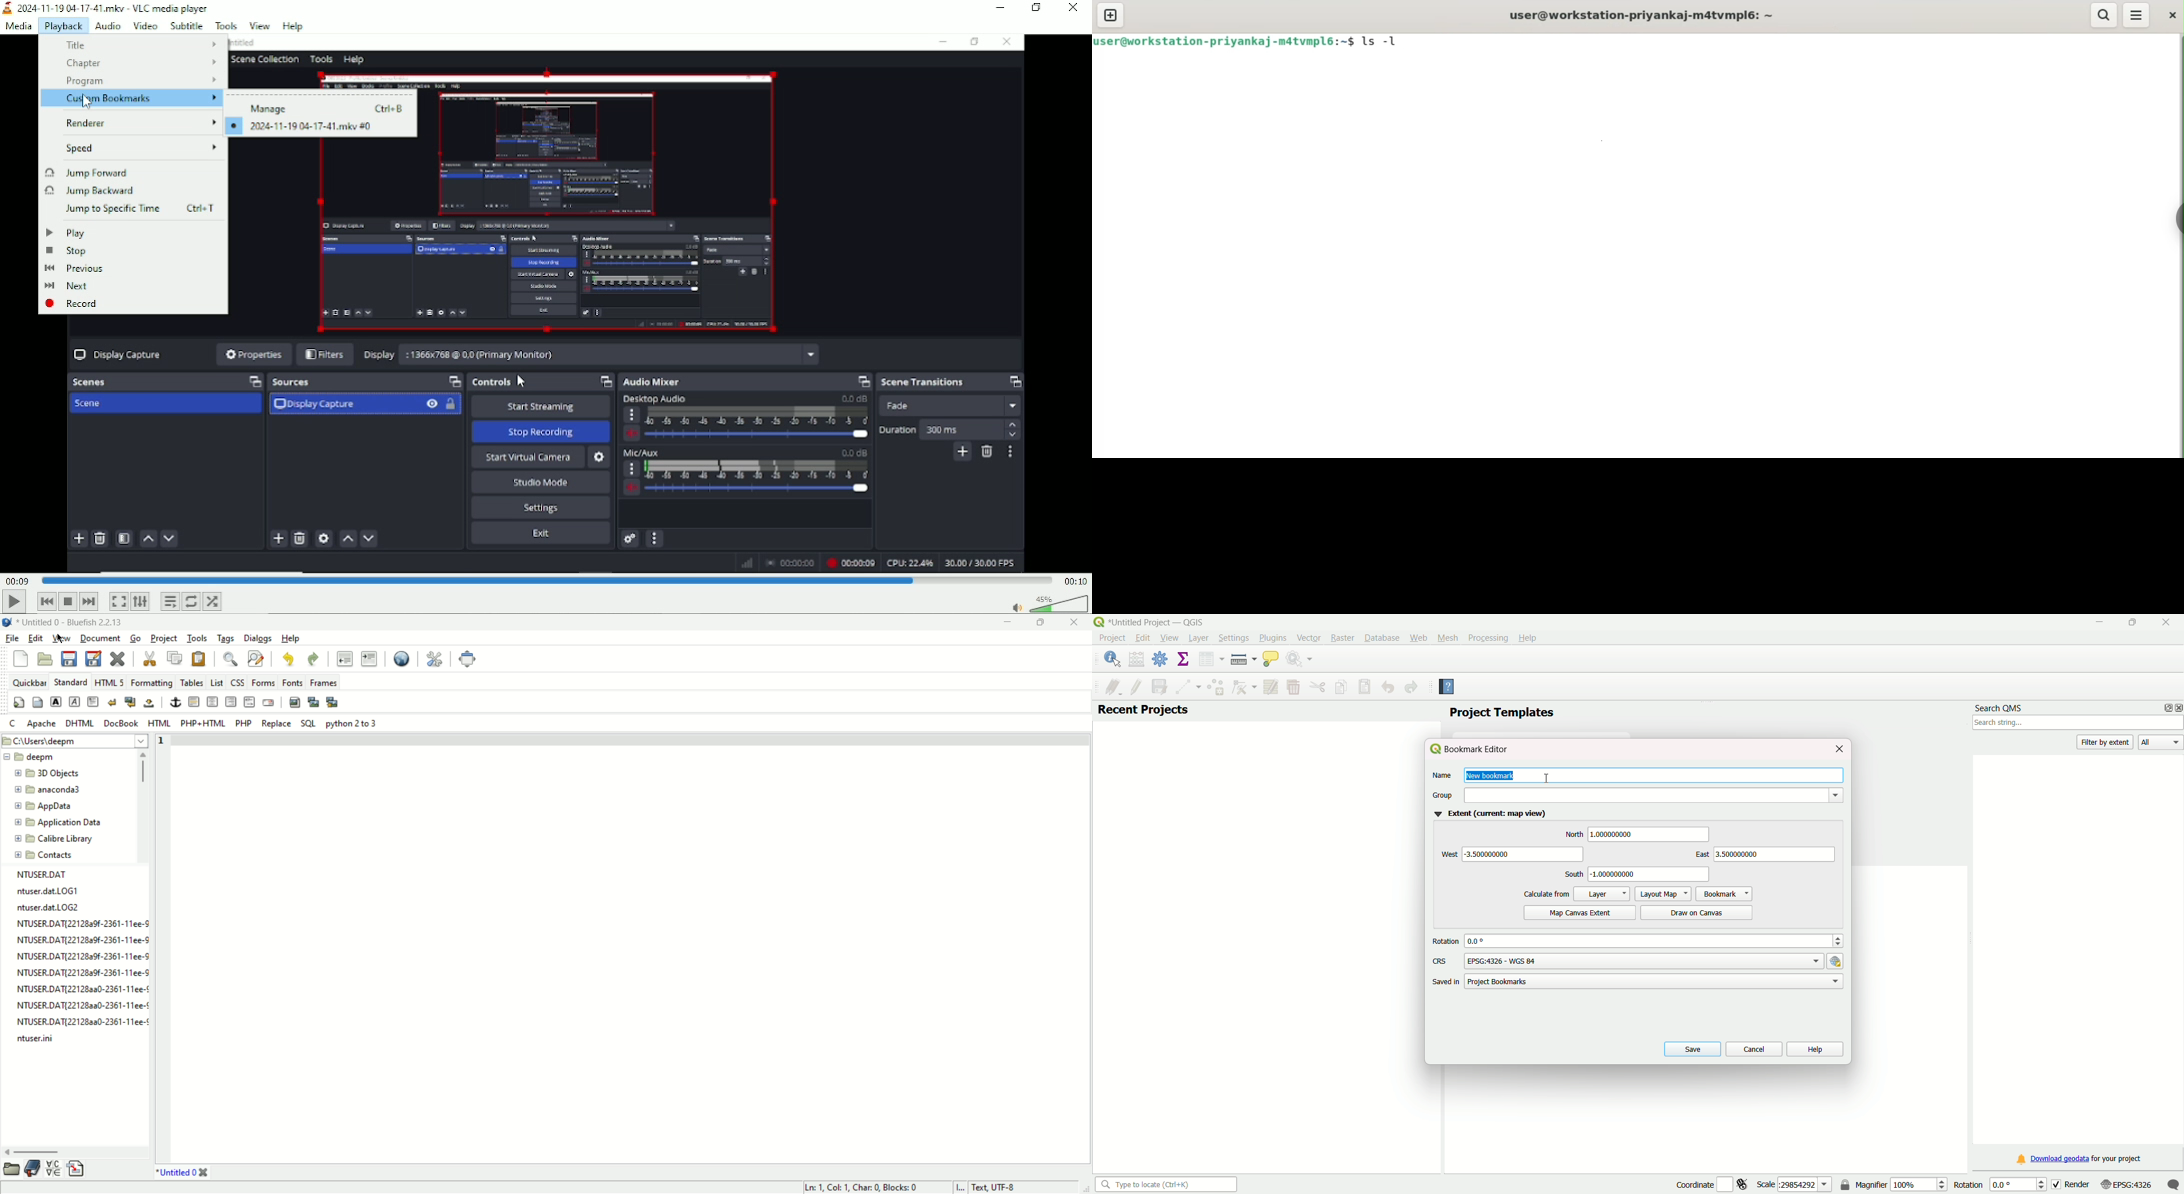 The height and width of the screenshot is (1204, 2184). I want to click on charmap, so click(55, 1169).